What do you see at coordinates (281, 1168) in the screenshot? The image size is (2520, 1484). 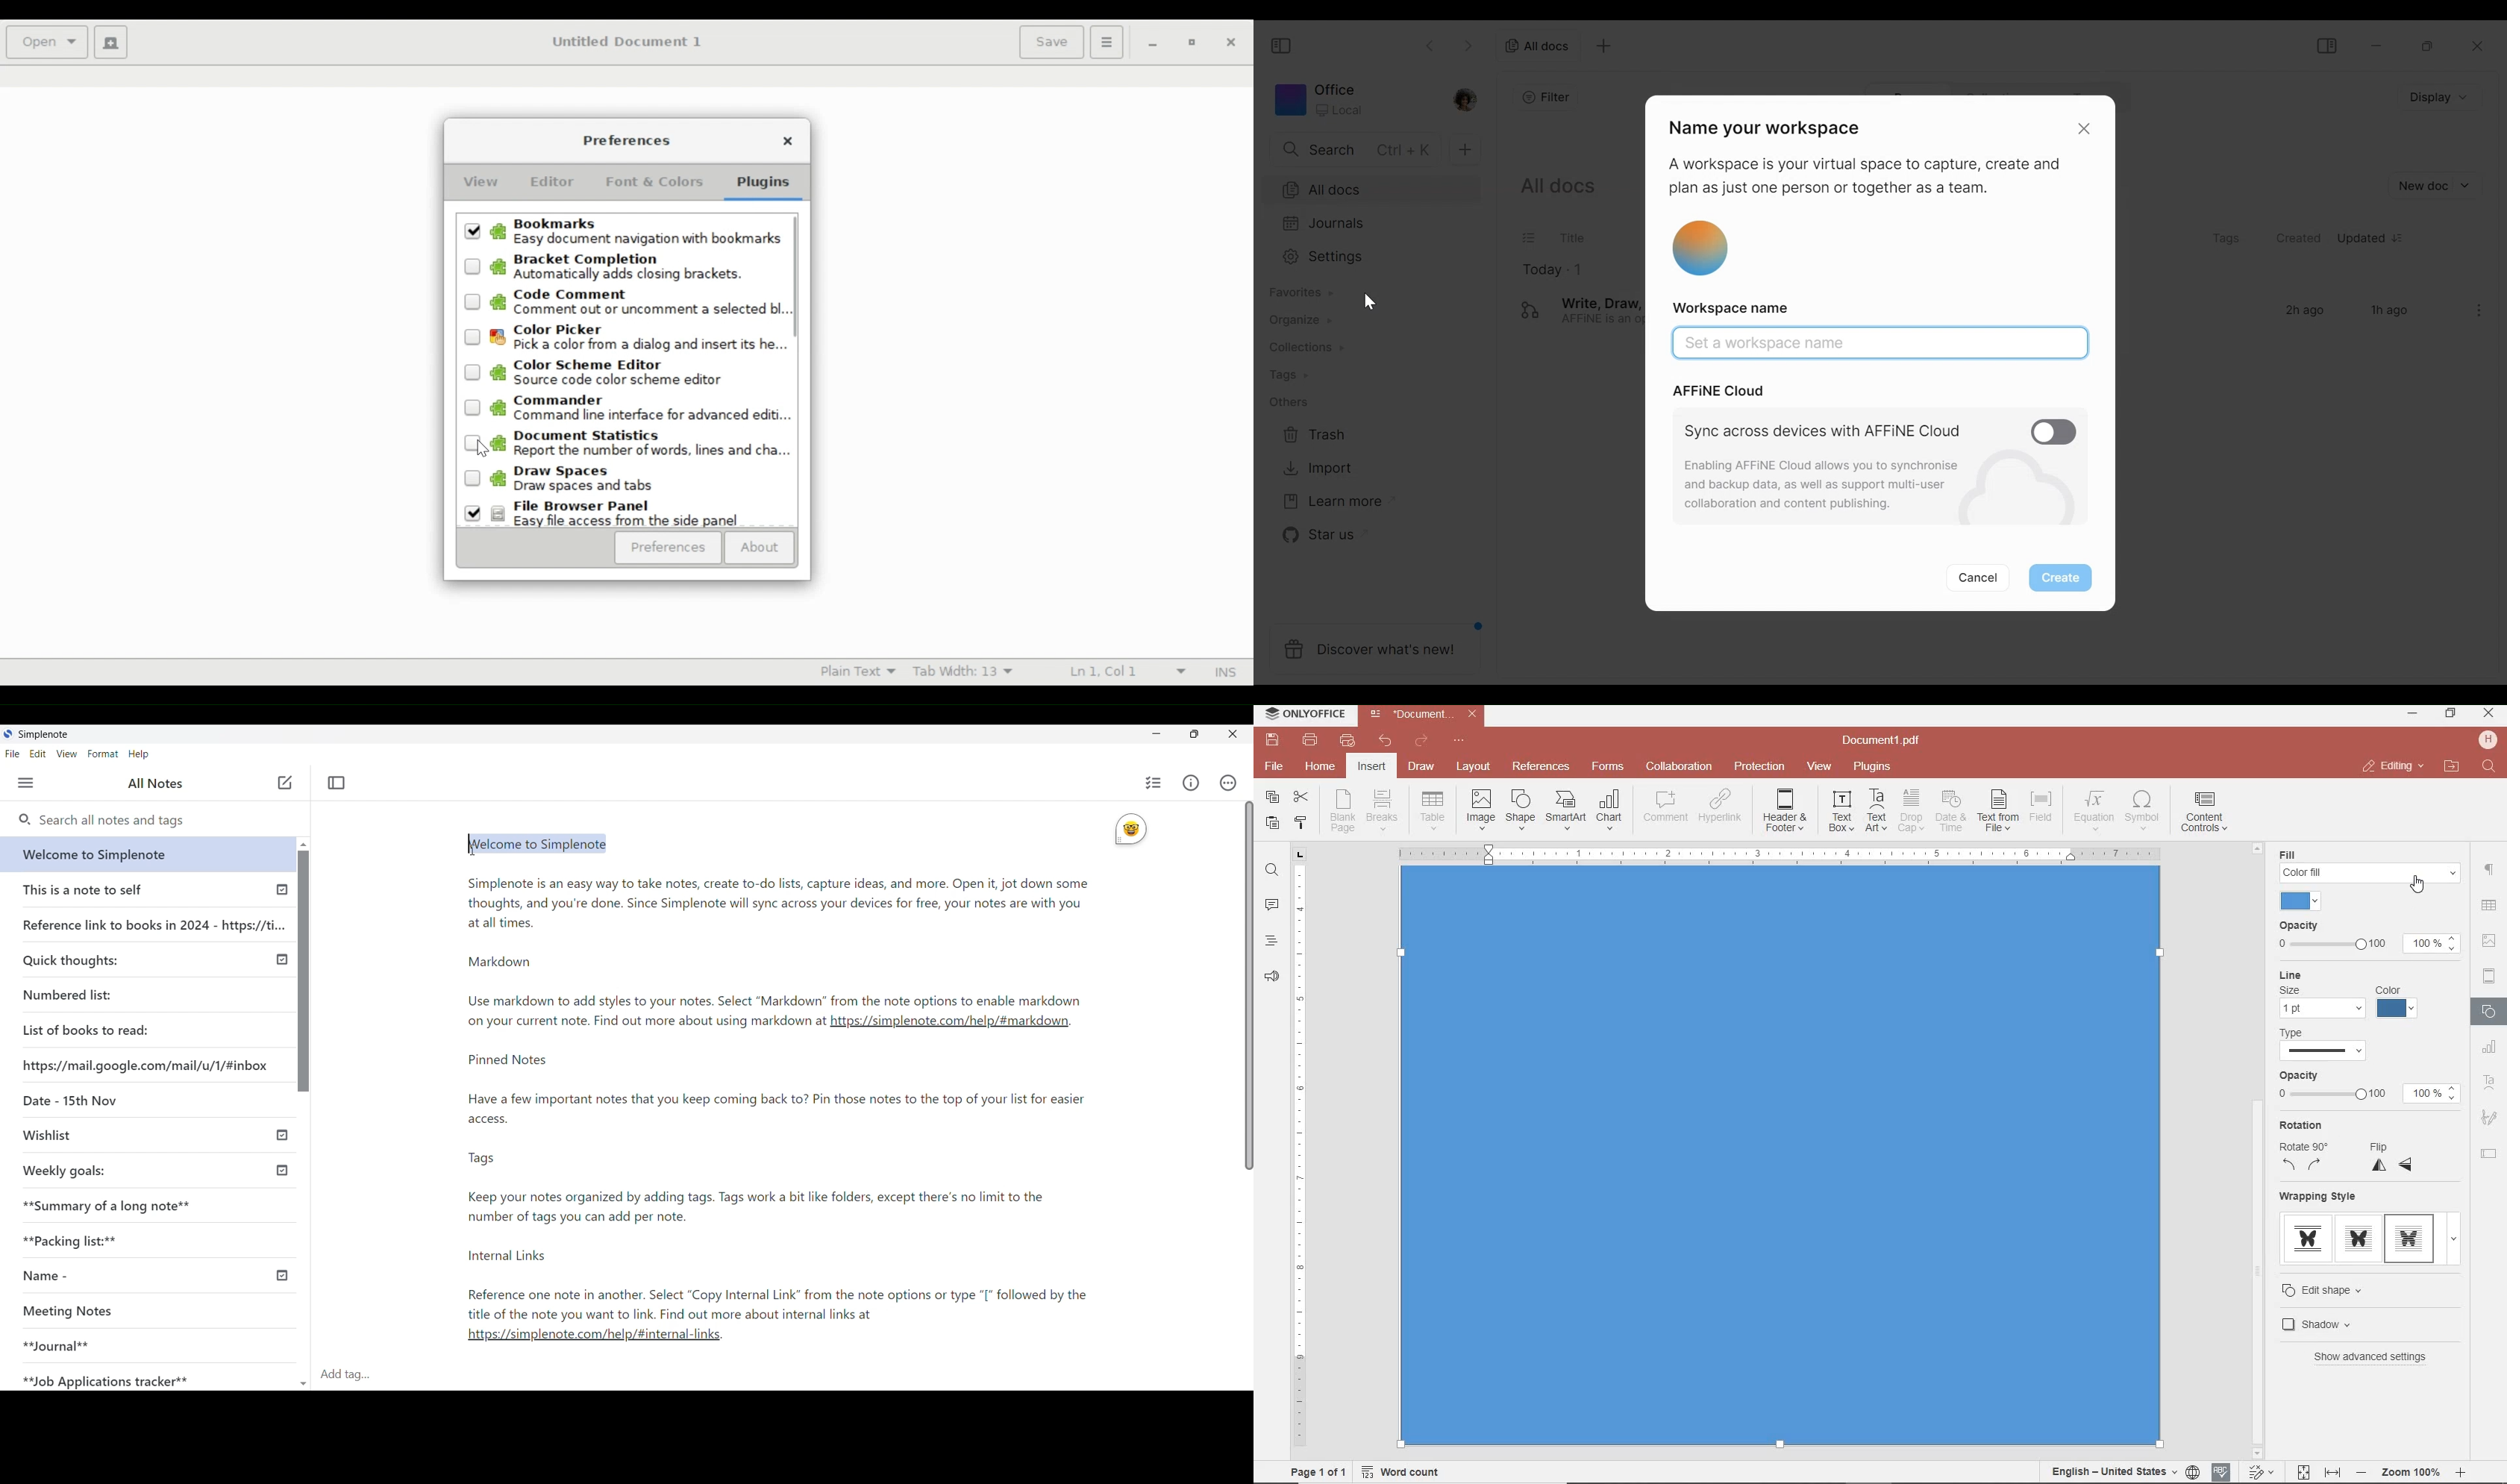 I see `Check icon indicates published notes` at bounding box center [281, 1168].